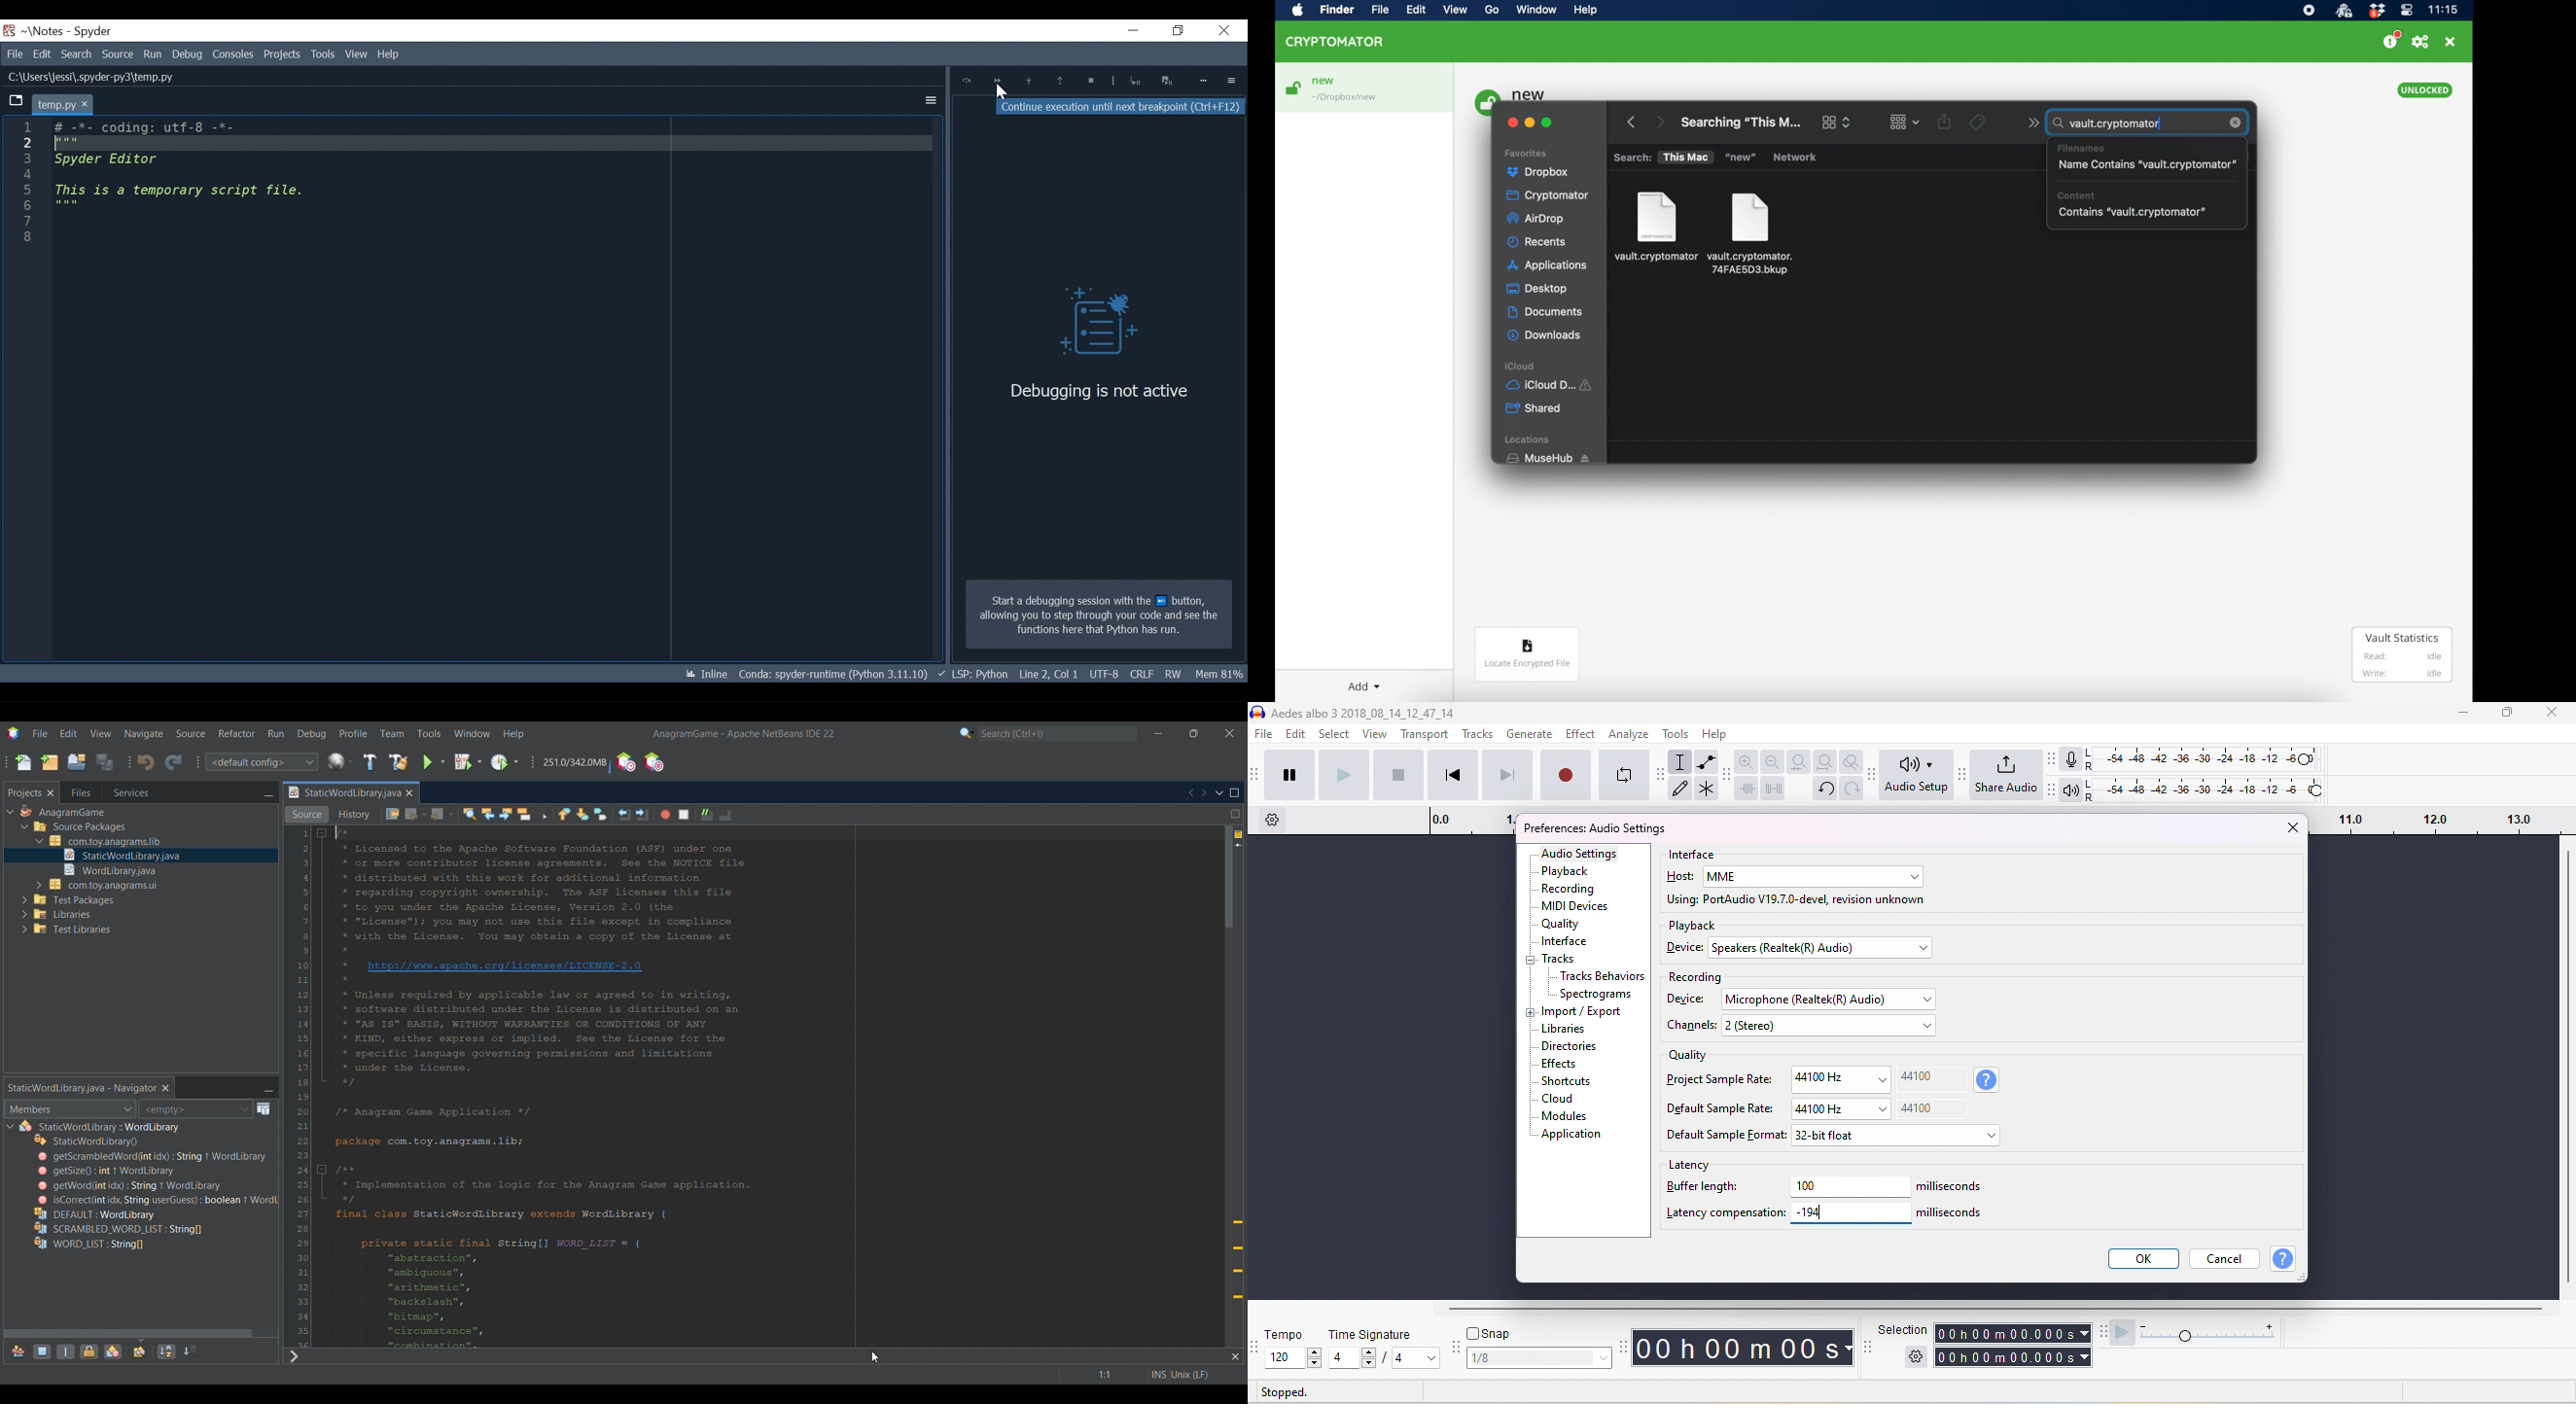 This screenshot has width=2576, height=1428. I want to click on enable looping, so click(1624, 774).